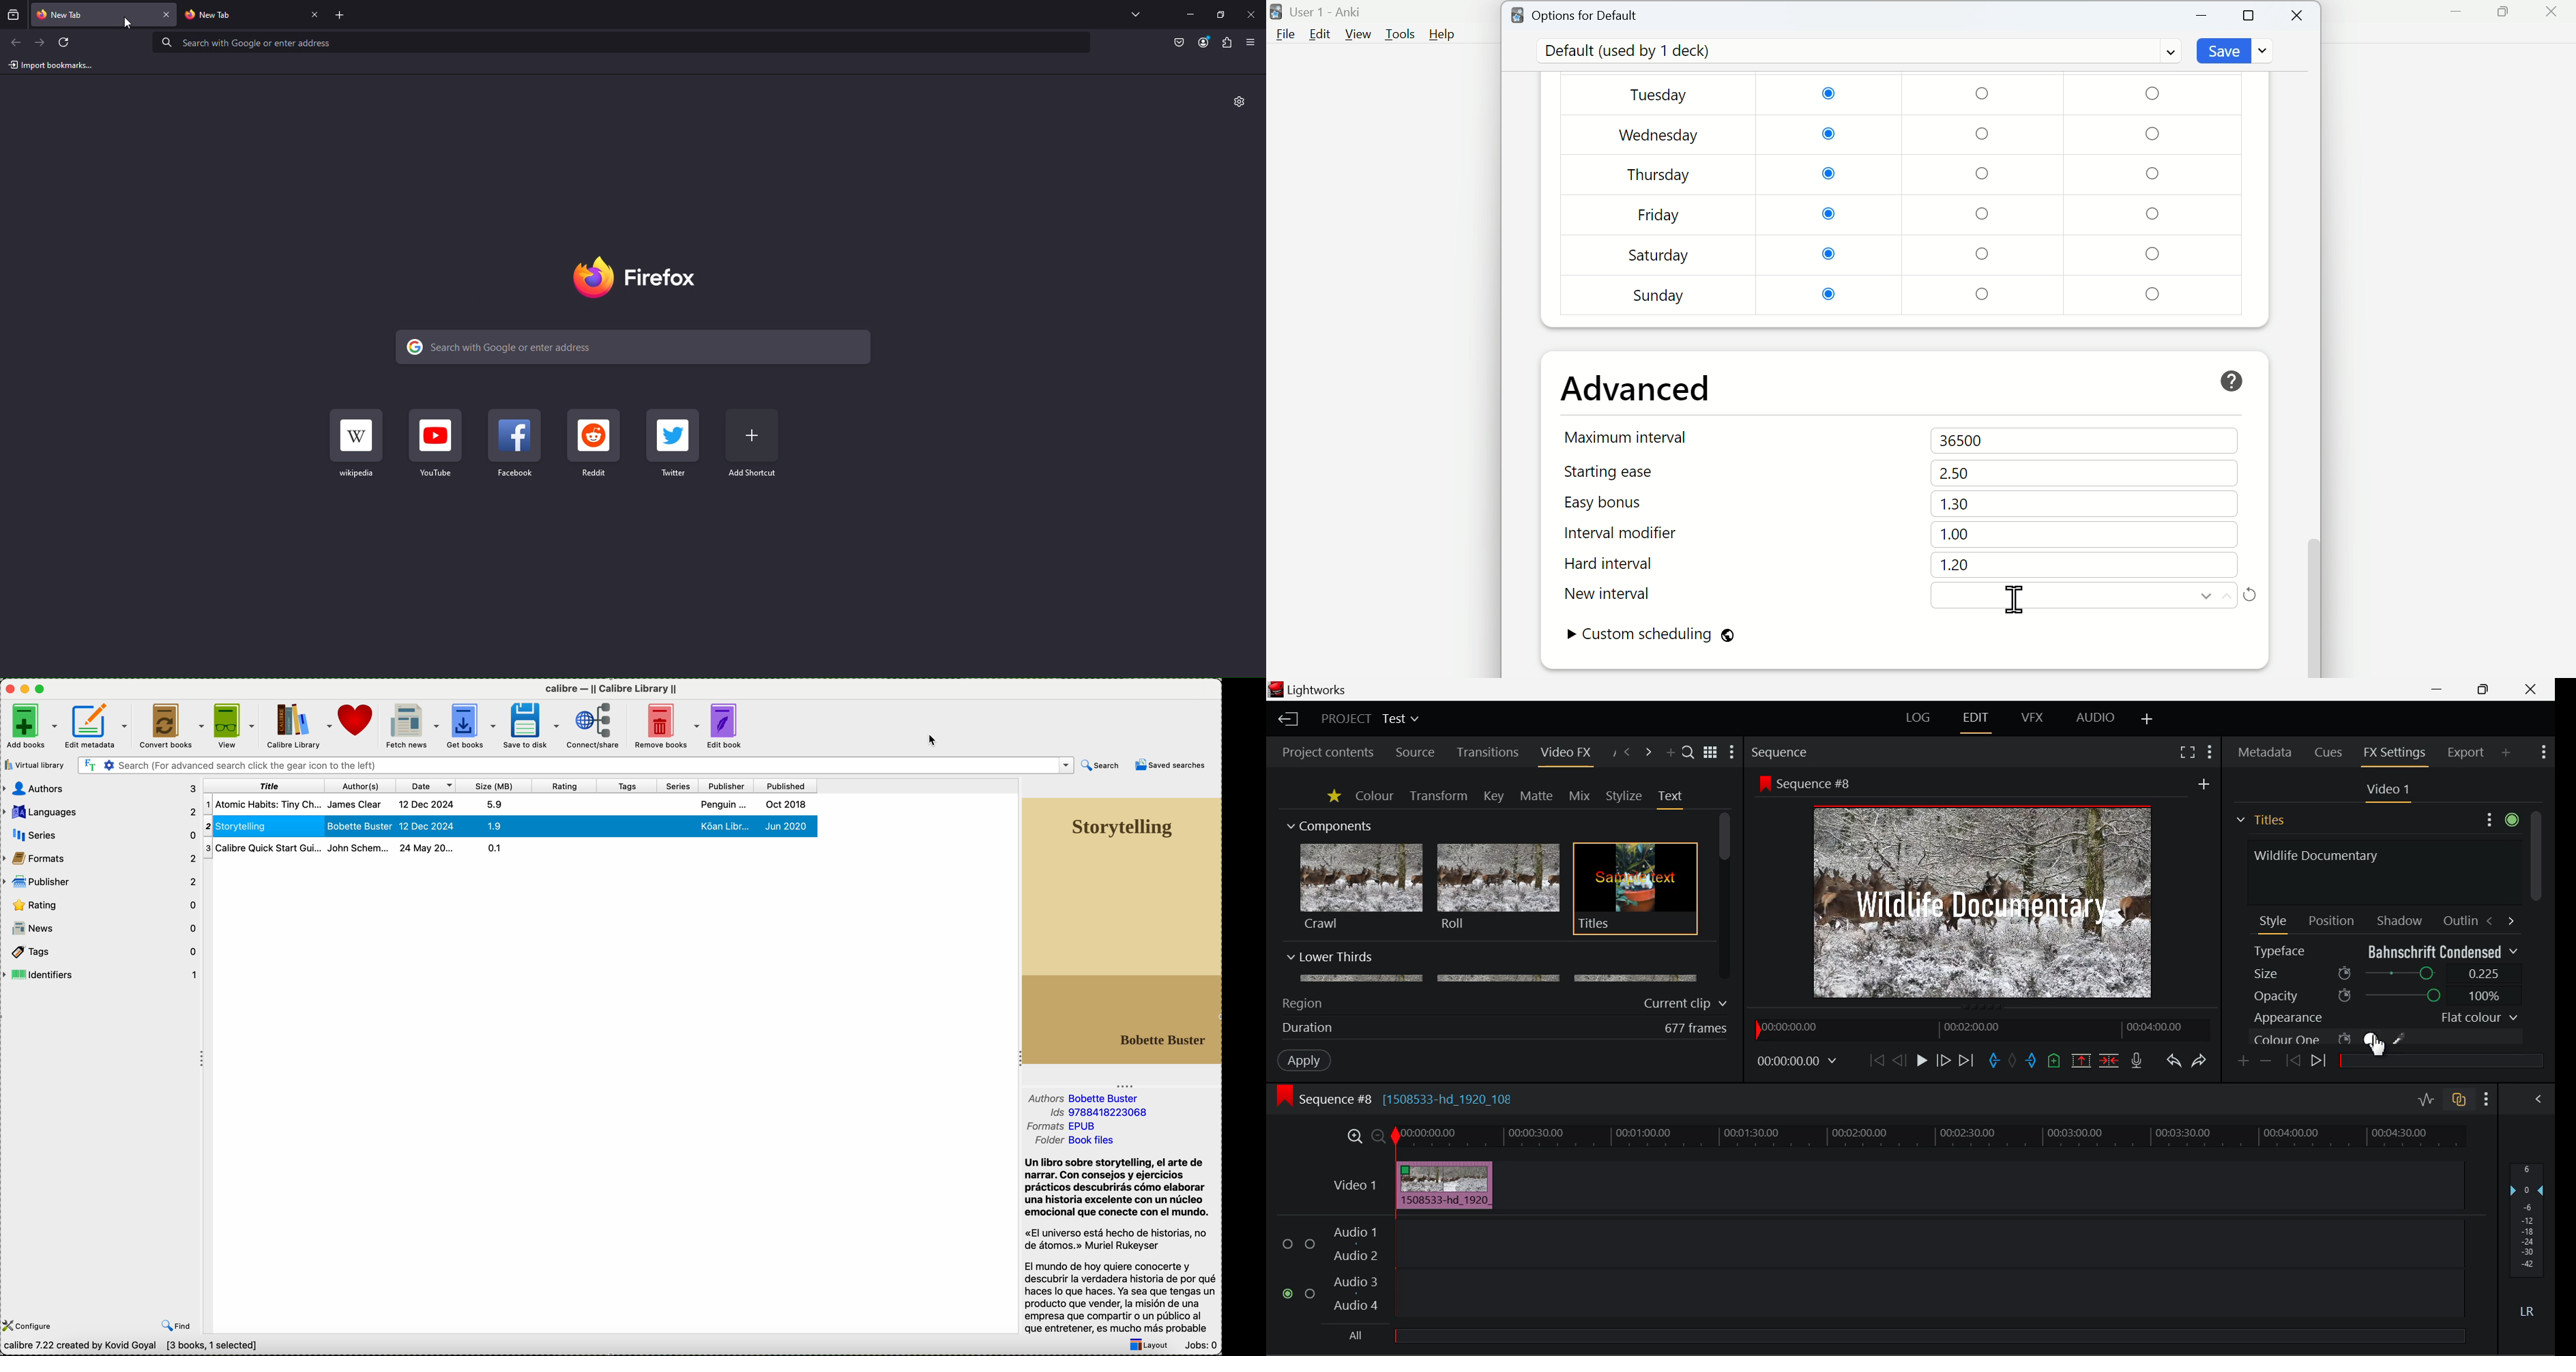 This screenshot has width=2576, height=1372. I want to click on save to disk, so click(532, 726).